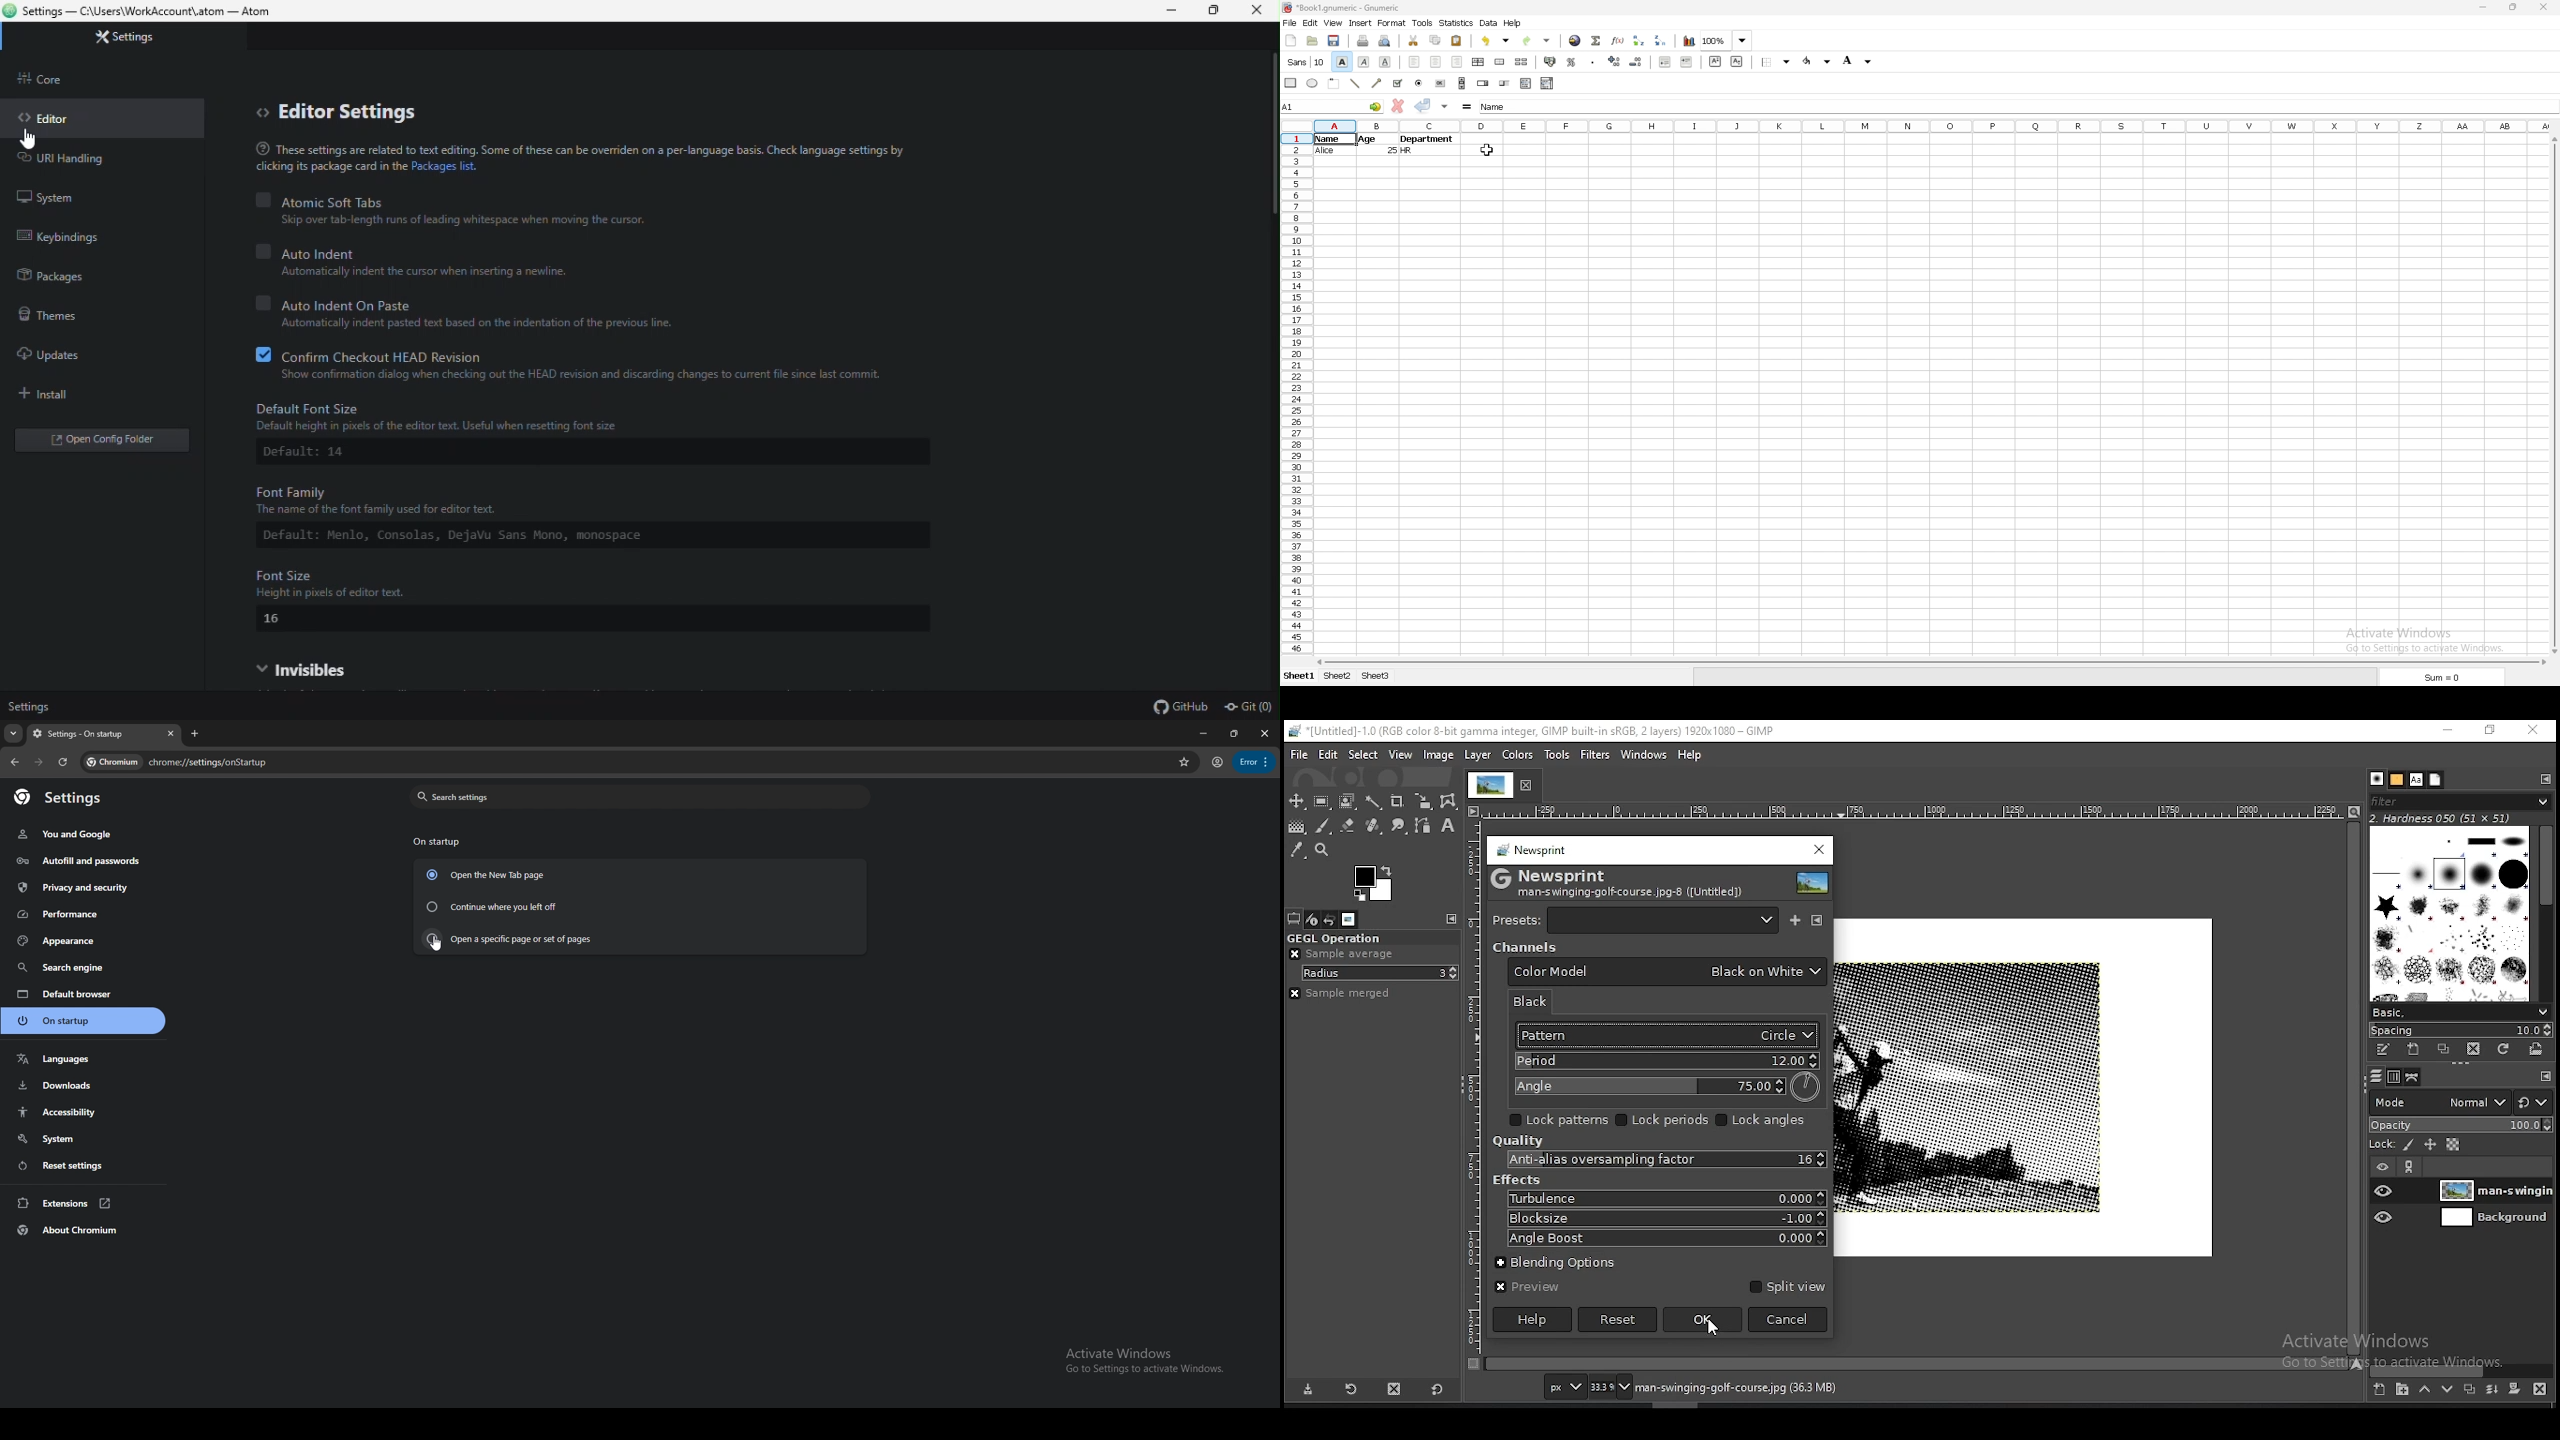  What do you see at coordinates (1423, 23) in the screenshot?
I see `tools` at bounding box center [1423, 23].